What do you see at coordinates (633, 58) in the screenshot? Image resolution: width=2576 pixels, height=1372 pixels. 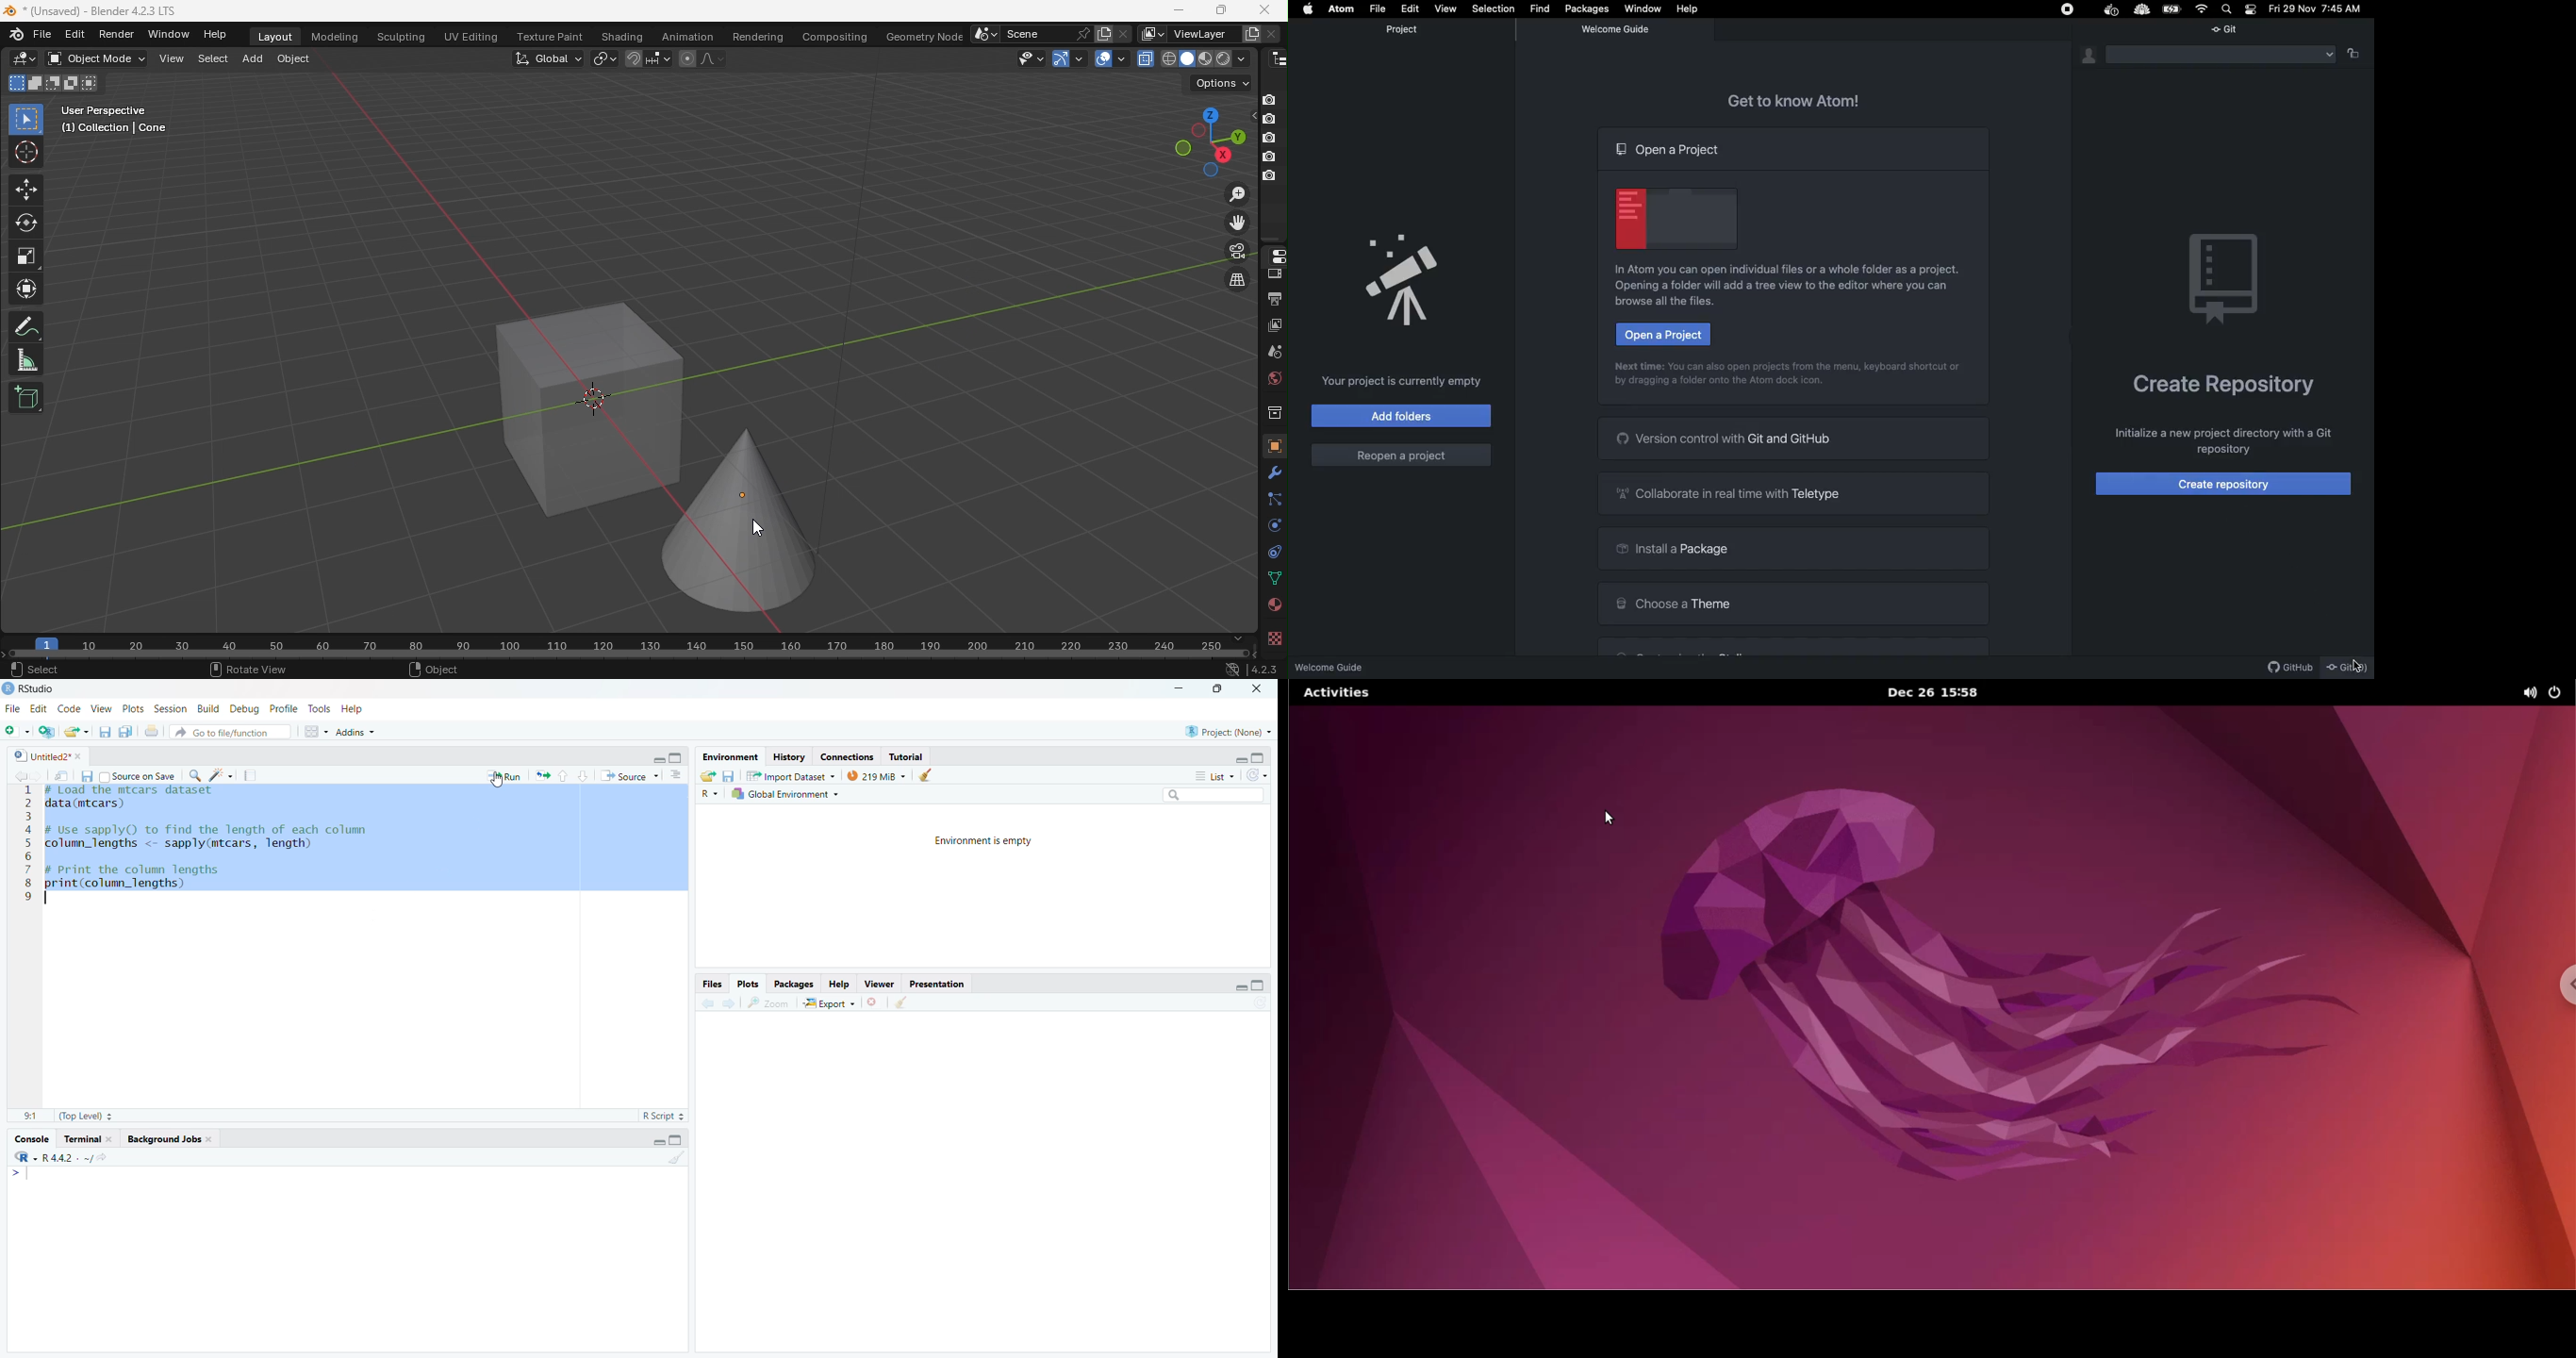 I see `Snap` at bounding box center [633, 58].